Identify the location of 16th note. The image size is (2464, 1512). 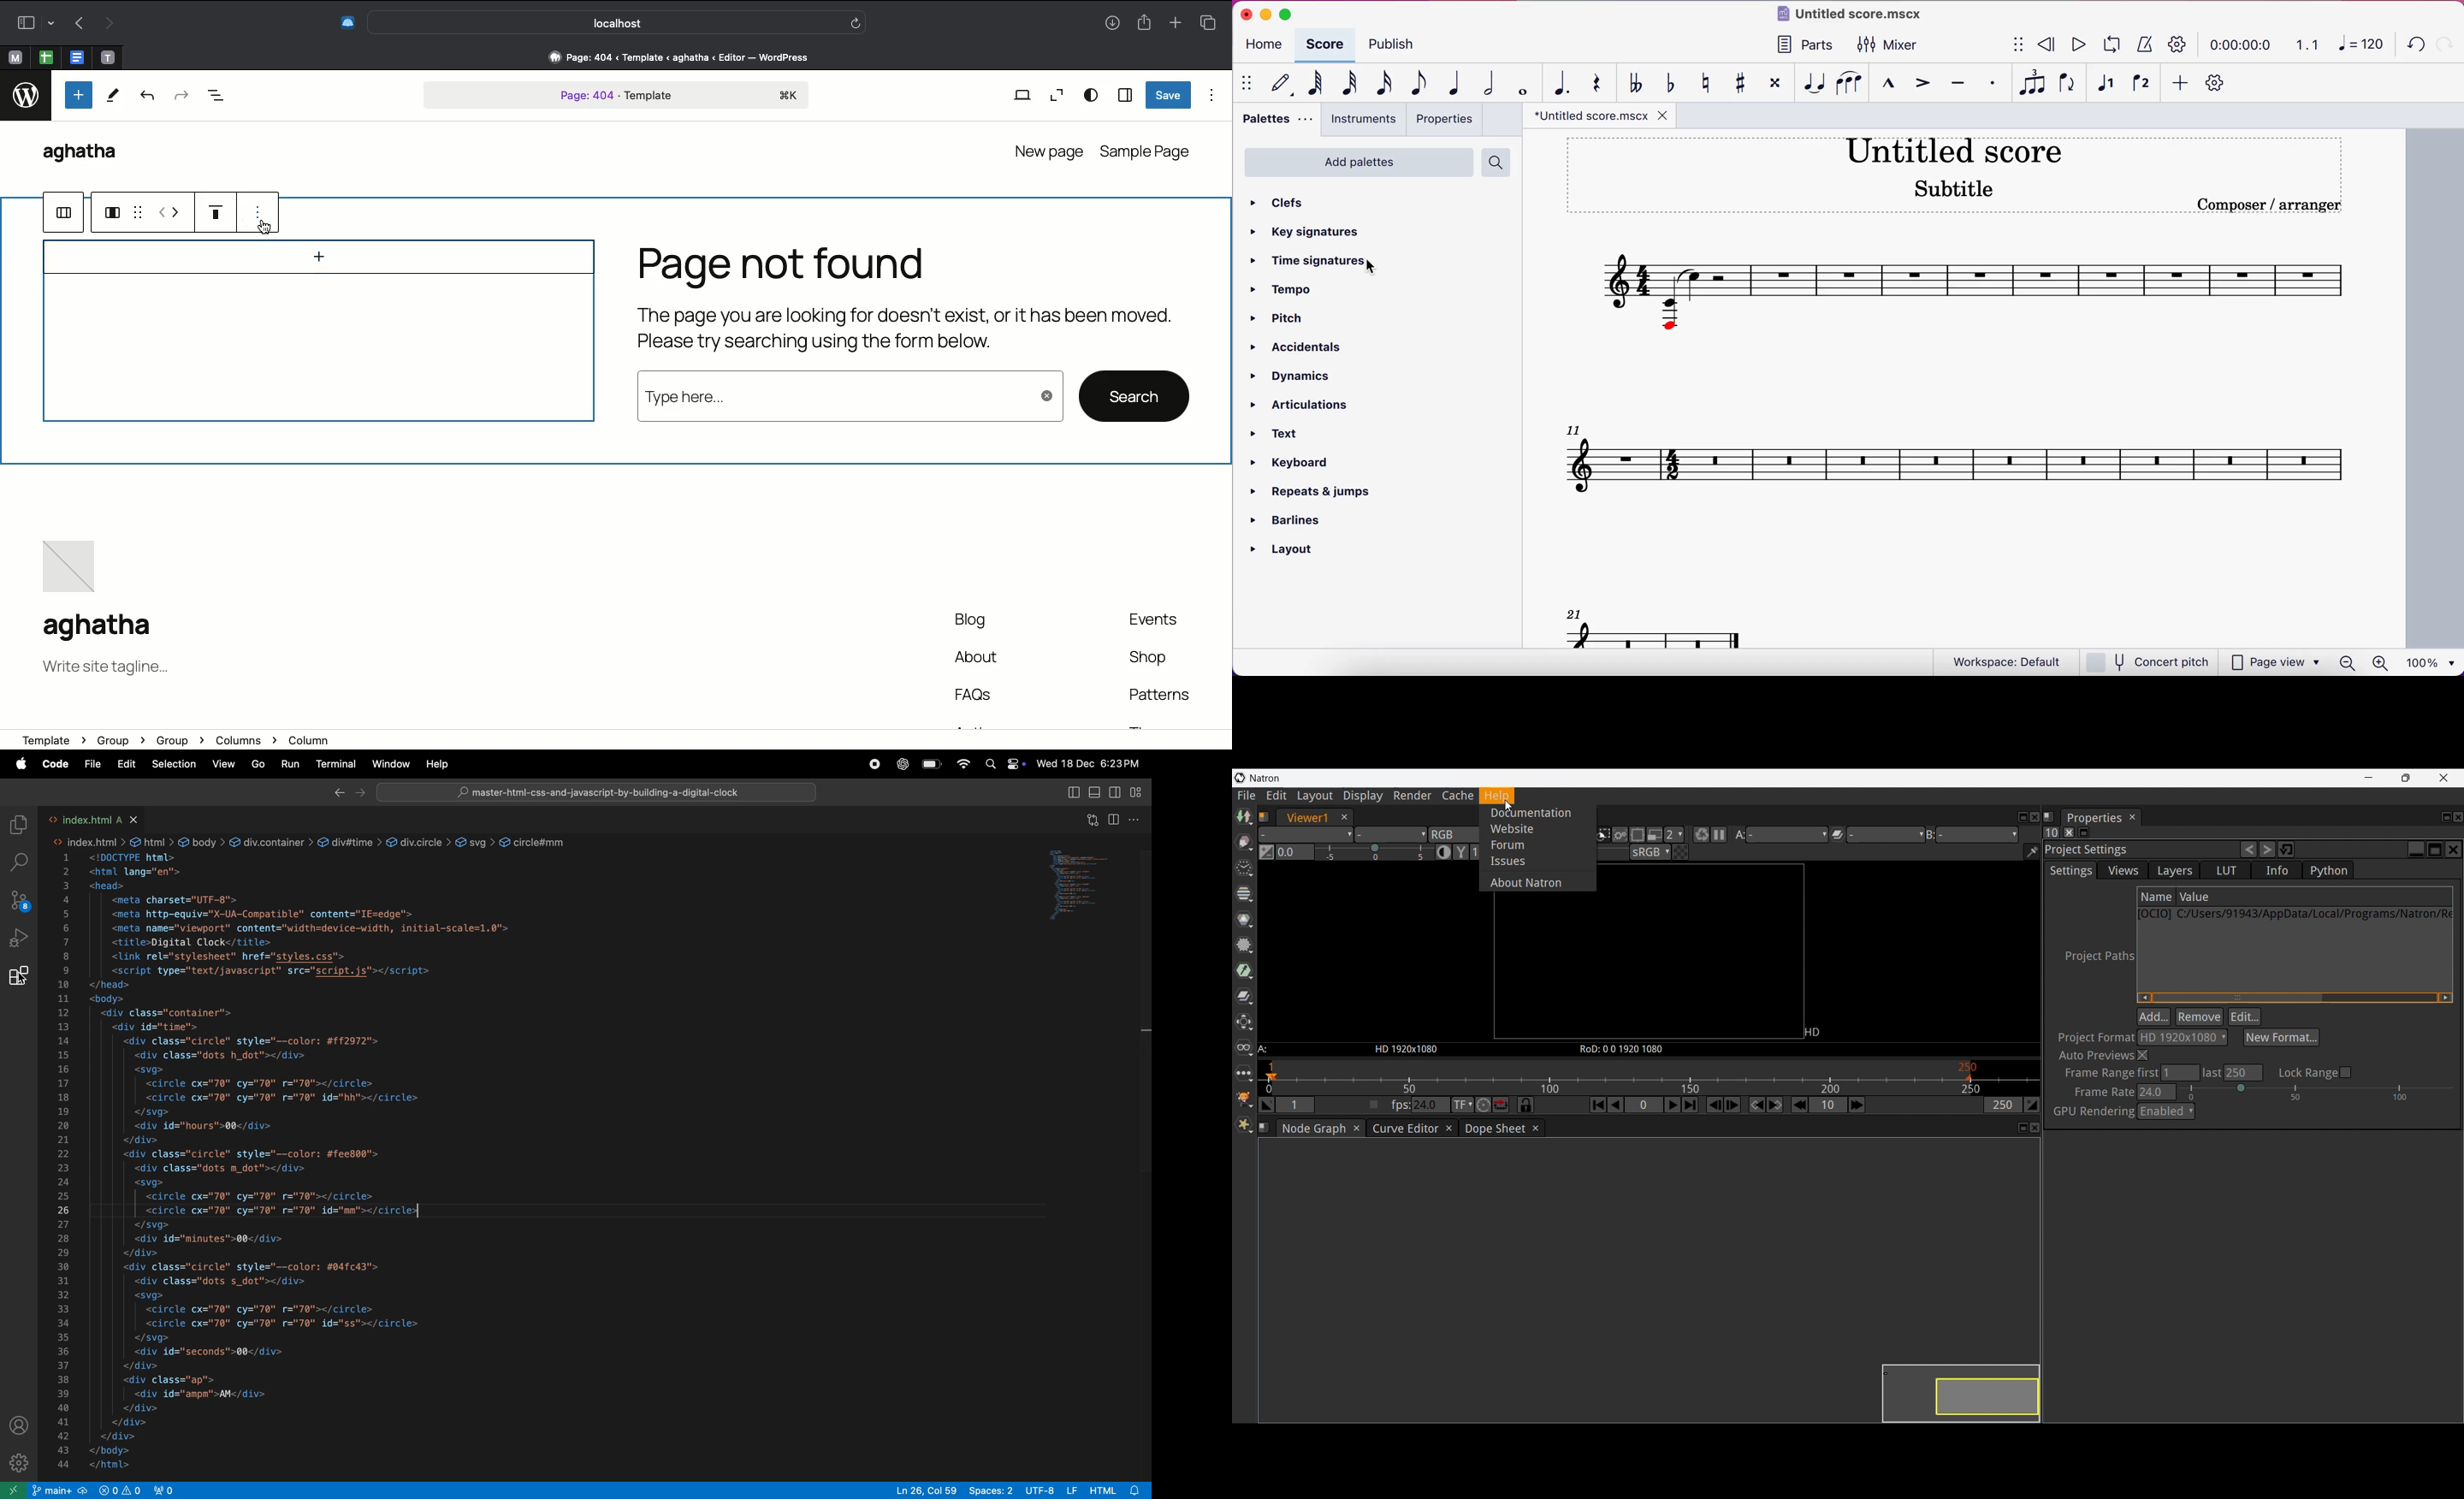
(1381, 83).